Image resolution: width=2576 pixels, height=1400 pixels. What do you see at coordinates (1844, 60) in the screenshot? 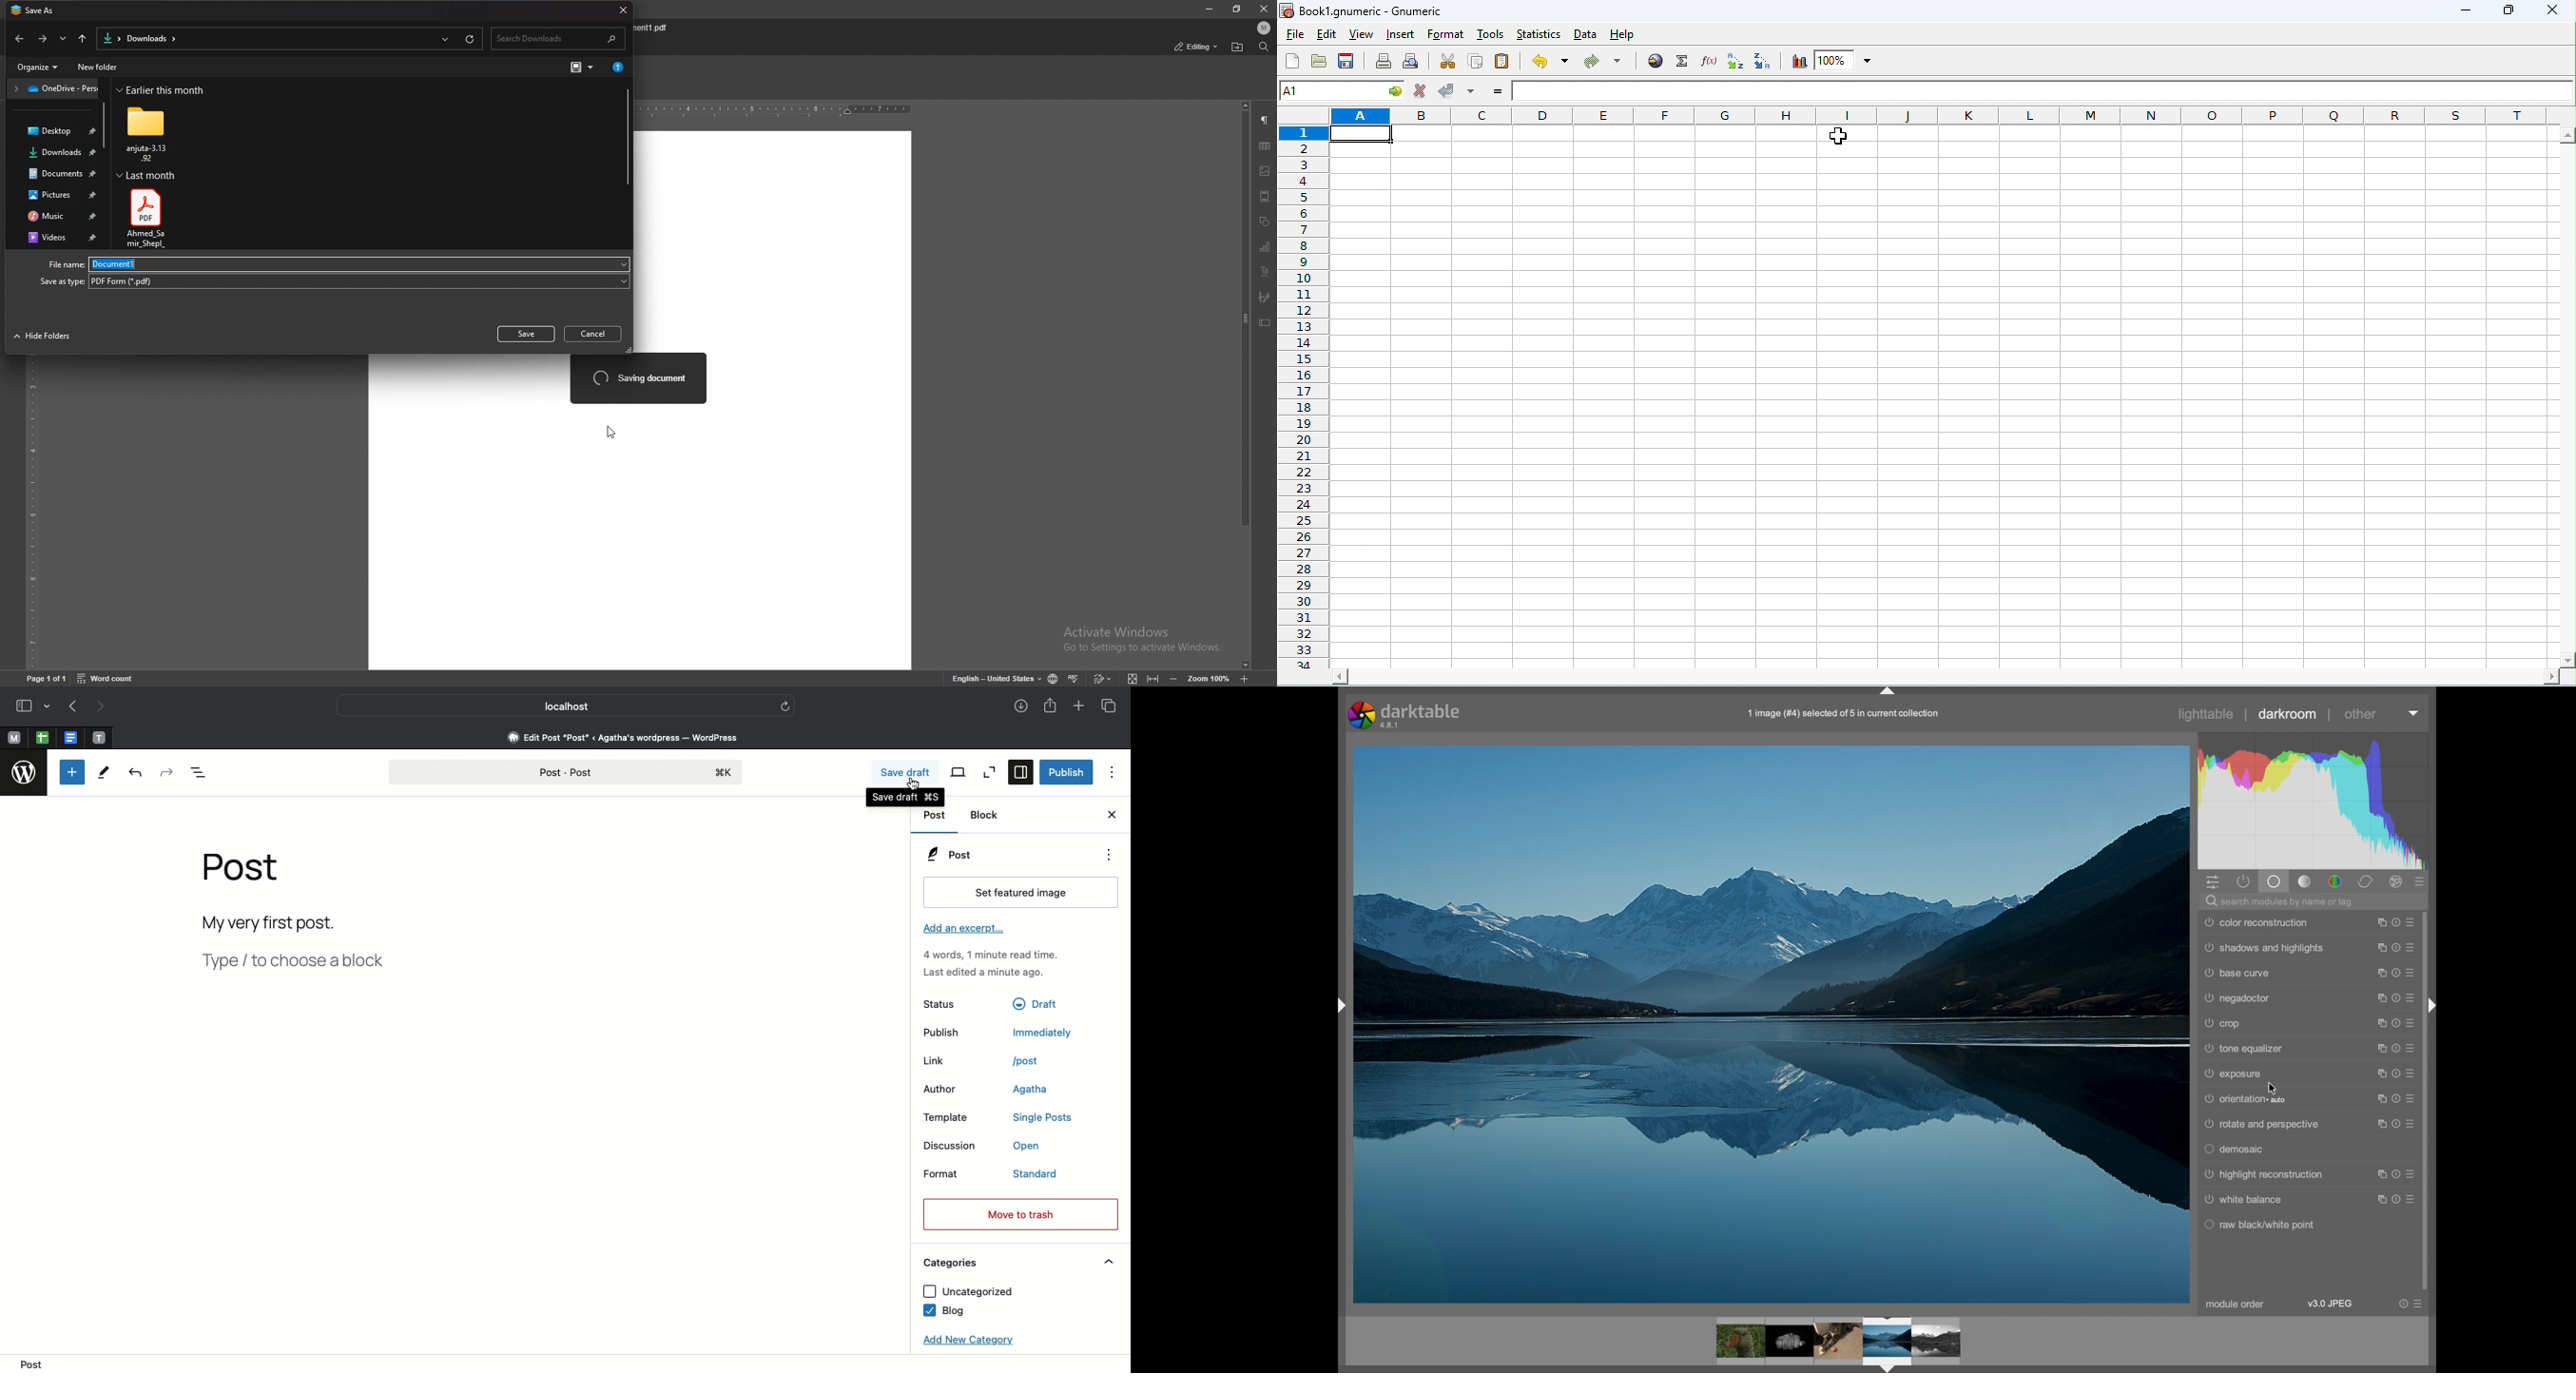
I see `100%` at bounding box center [1844, 60].